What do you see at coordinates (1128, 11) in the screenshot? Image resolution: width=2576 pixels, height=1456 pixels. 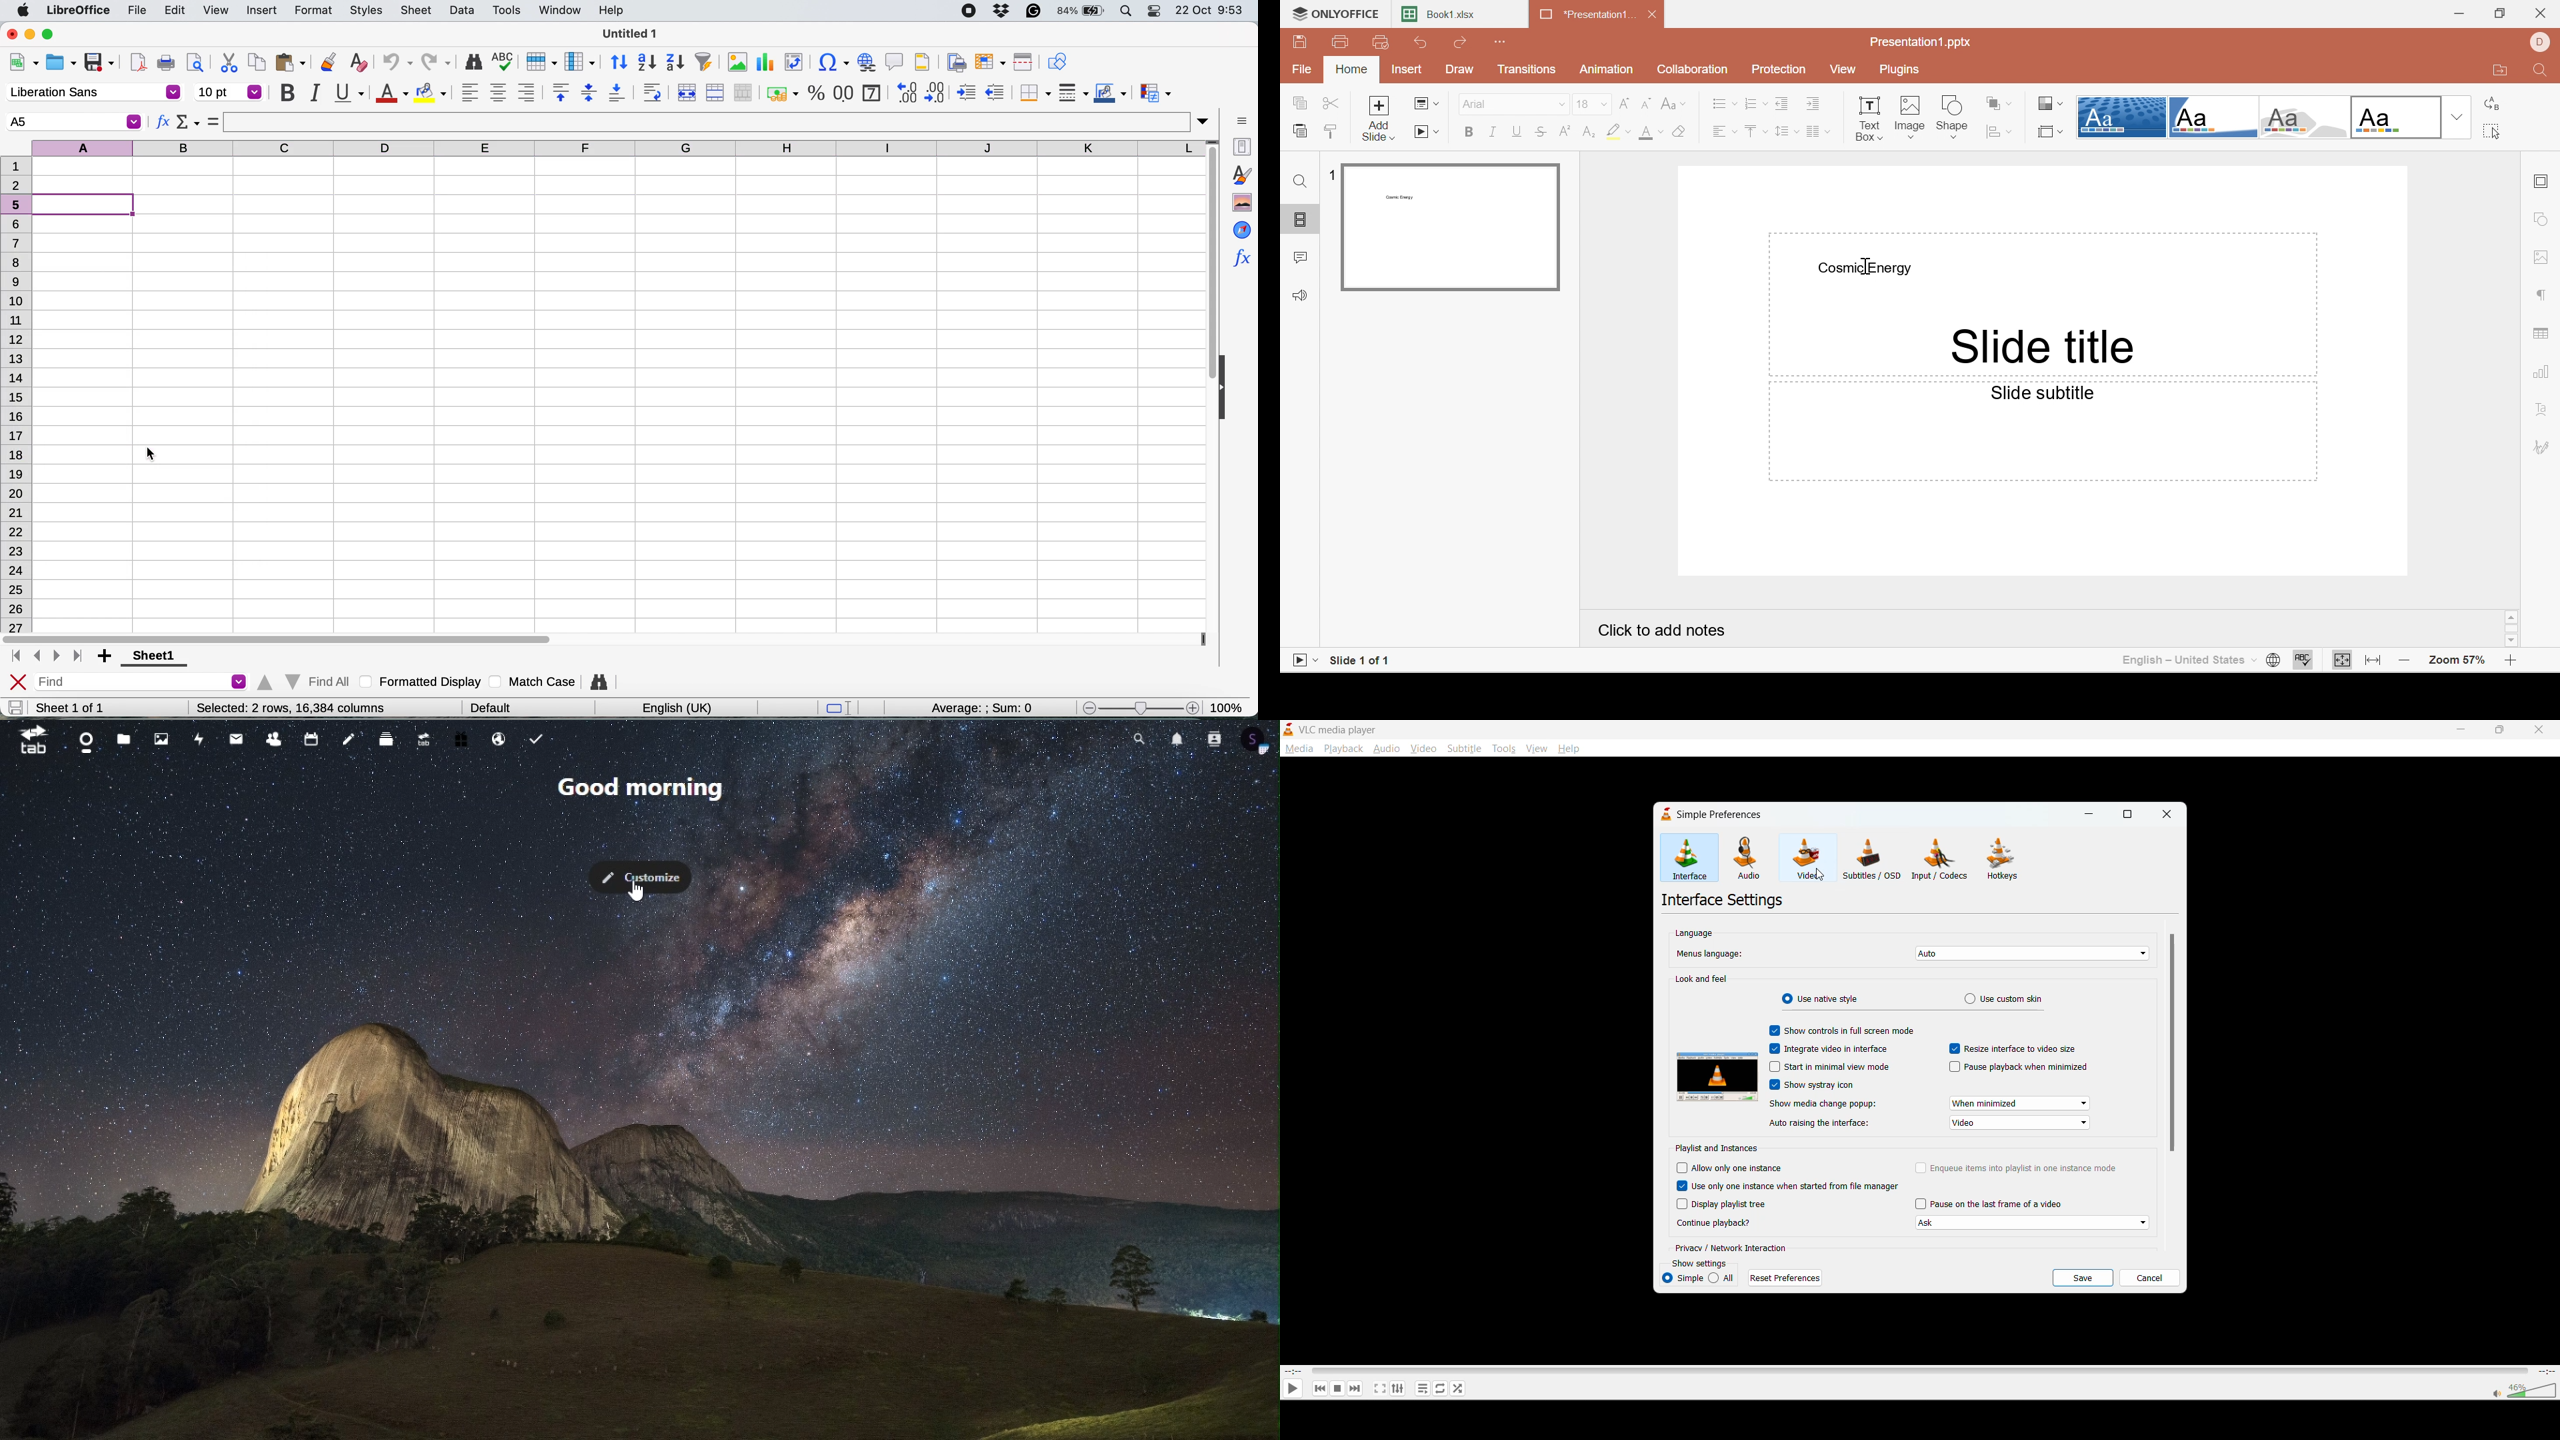 I see `spotlight search` at bounding box center [1128, 11].